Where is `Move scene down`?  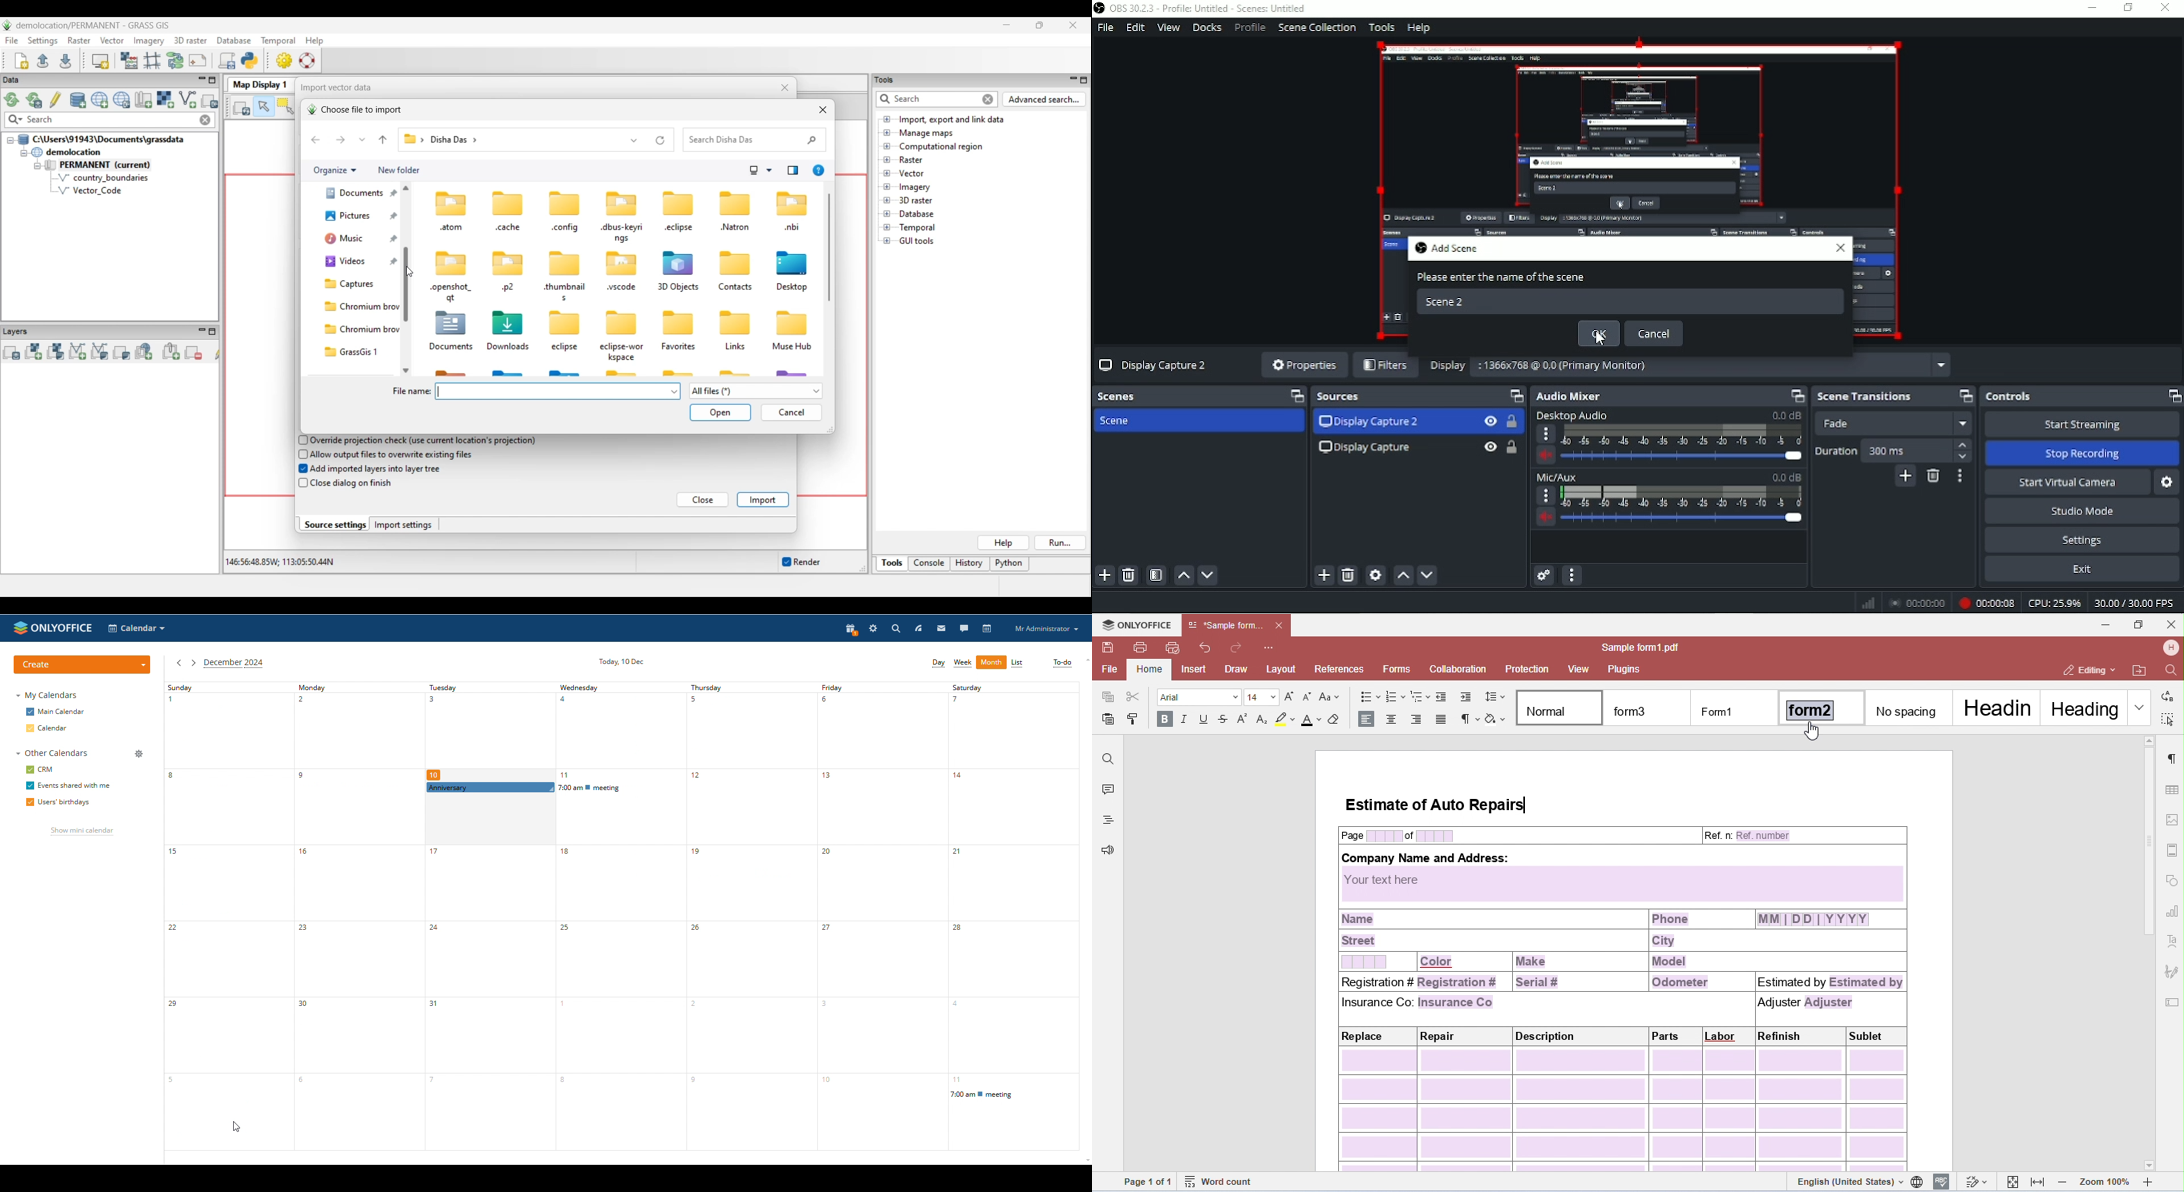
Move scene down is located at coordinates (1207, 575).